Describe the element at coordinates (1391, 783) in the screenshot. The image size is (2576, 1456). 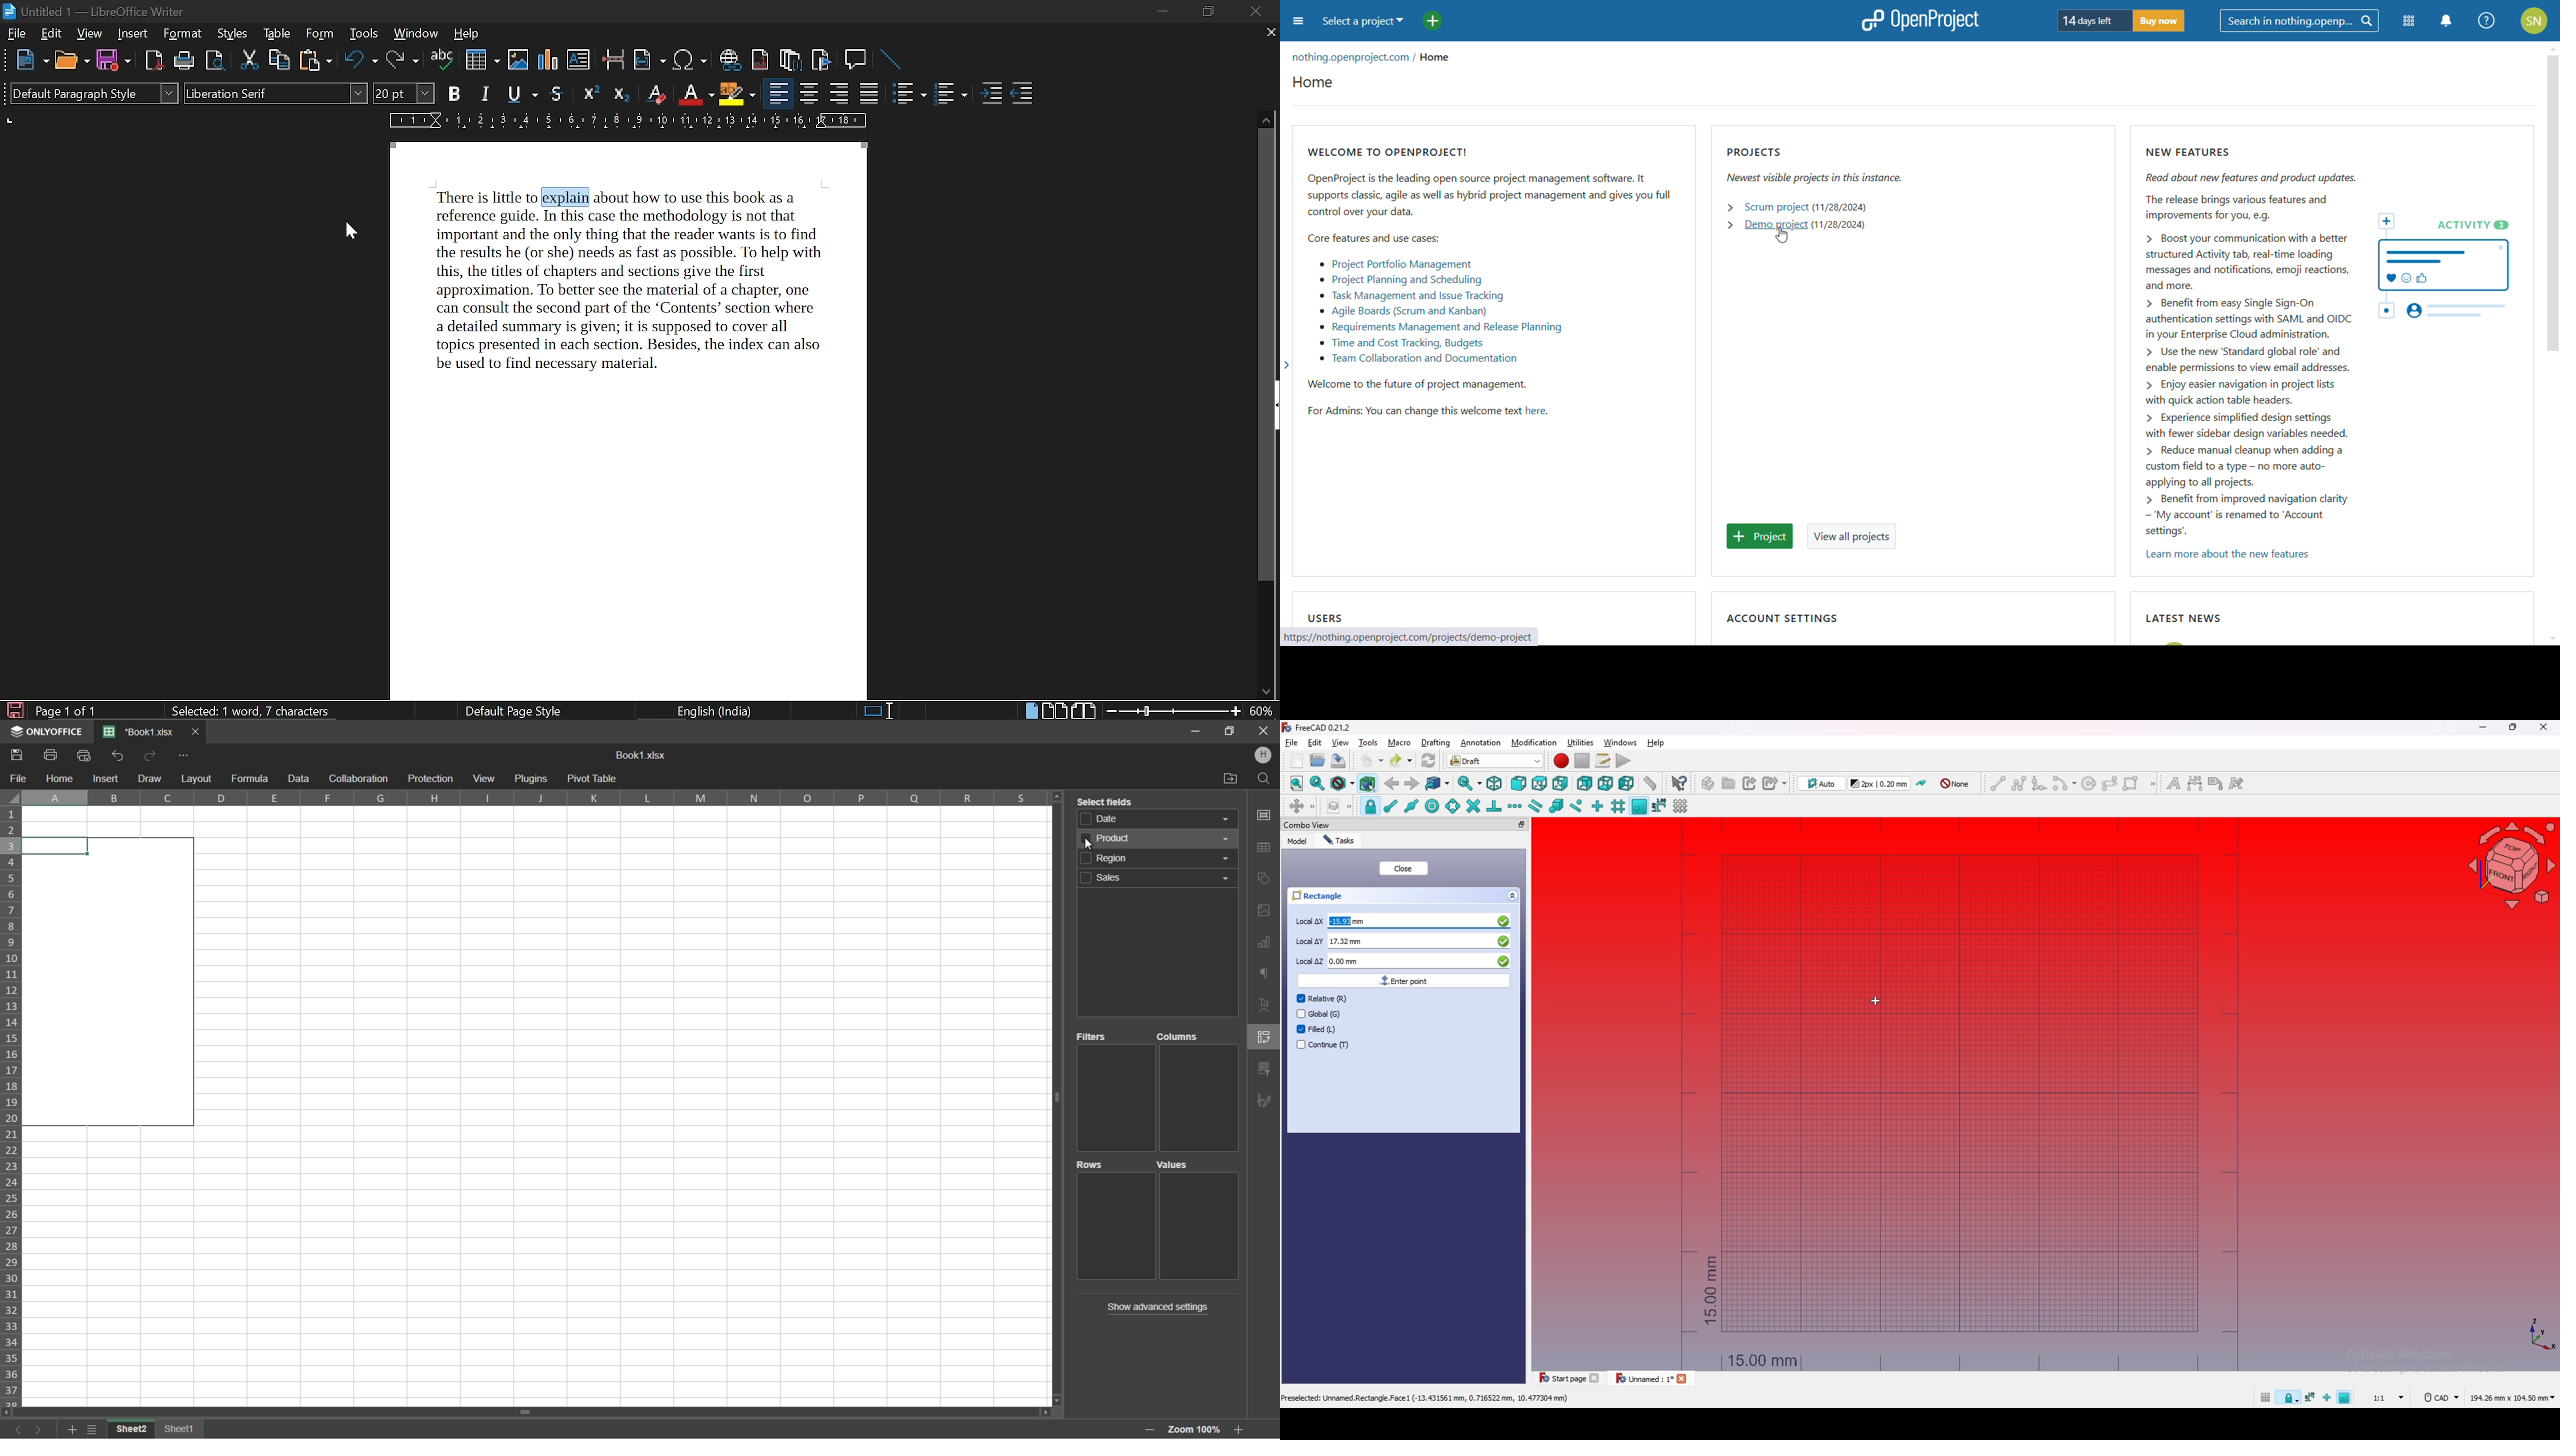
I see `back` at that location.